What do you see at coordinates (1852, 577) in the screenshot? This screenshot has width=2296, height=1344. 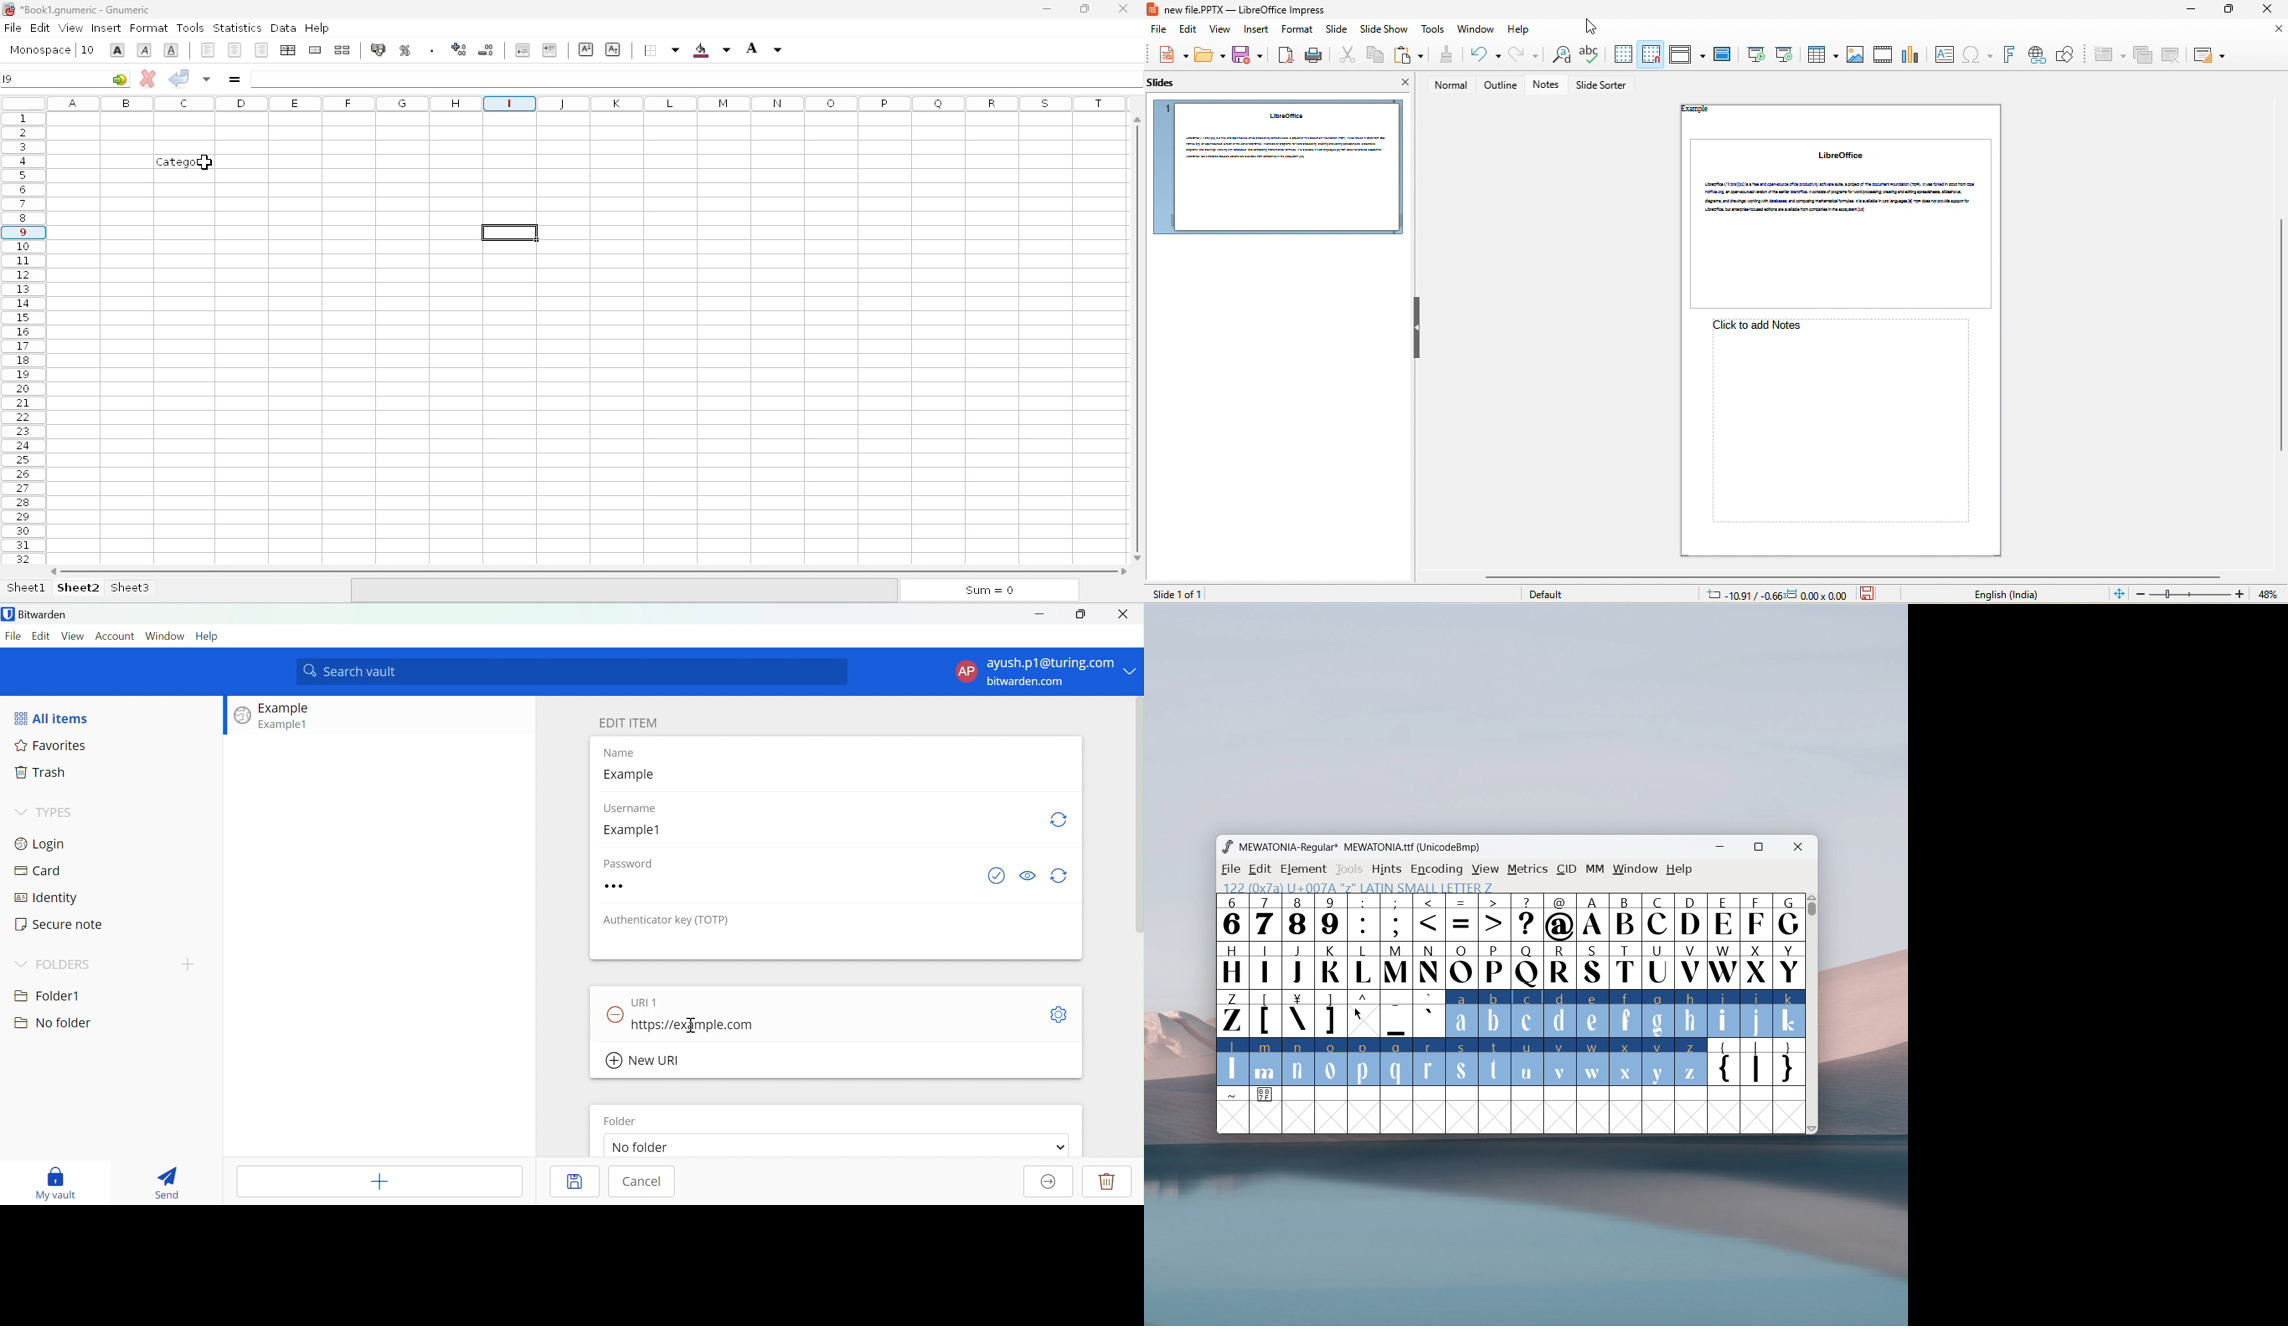 I see `horizontal scrollbar` at bounding box center [1852, 577].